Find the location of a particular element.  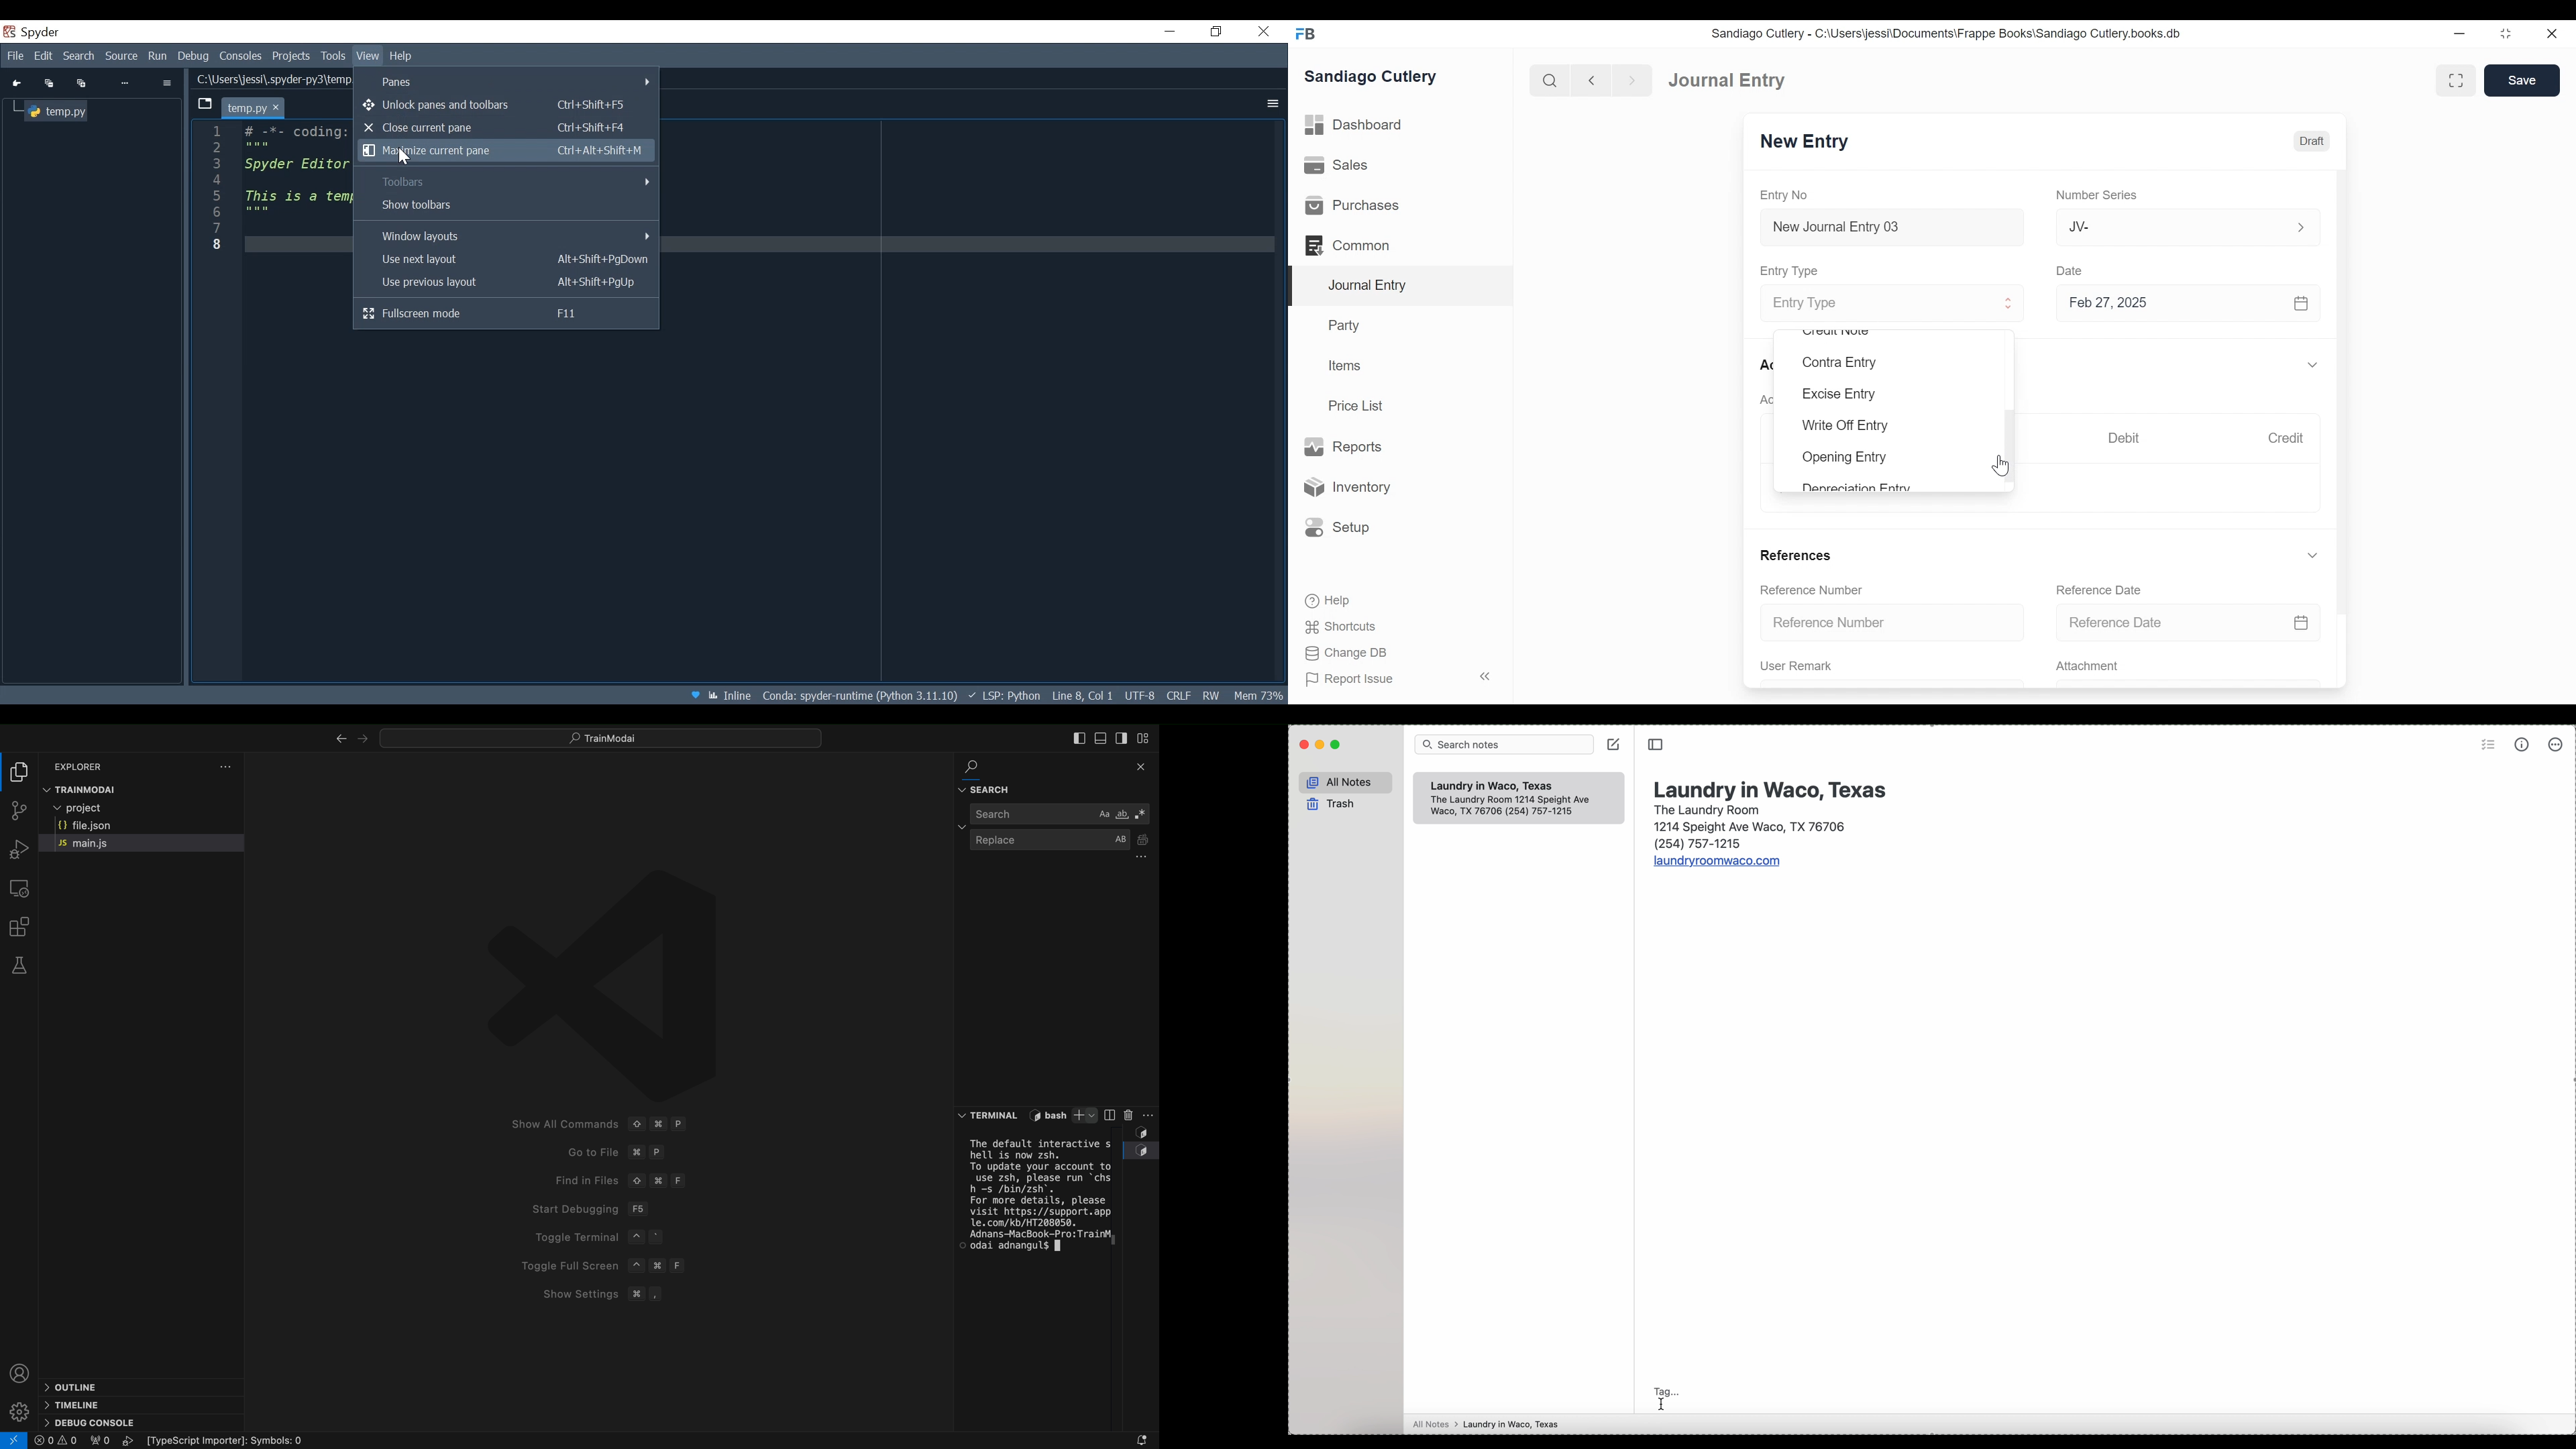

Price List is located at coordinates (1358, 405).